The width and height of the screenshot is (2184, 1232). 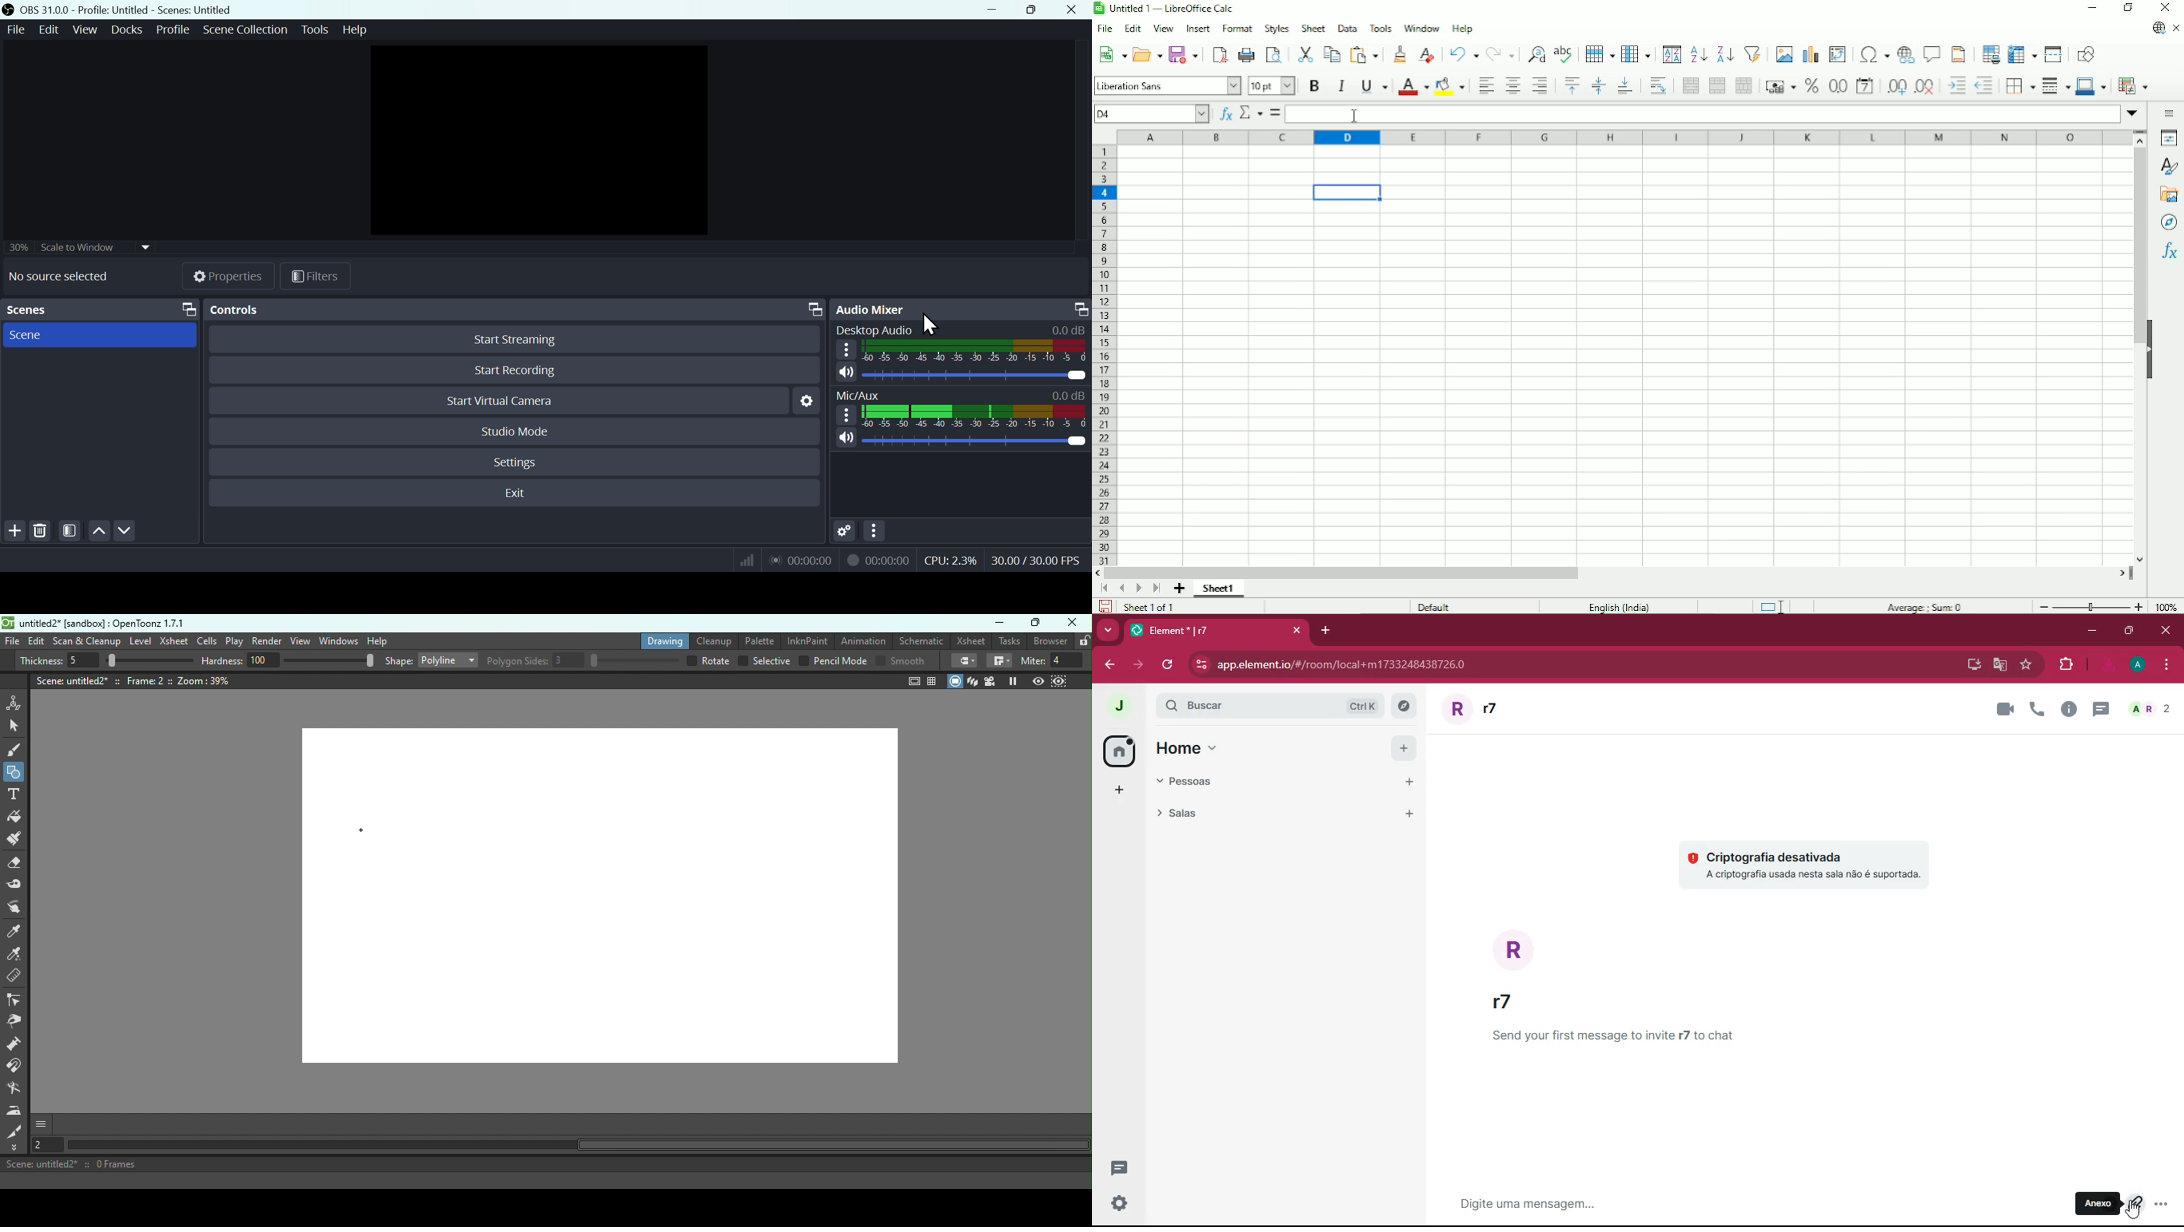 What do you see at coordinates (1985, 86) in the screenshot?
I see `Decrease indent` at bounding box center [1985, 86].